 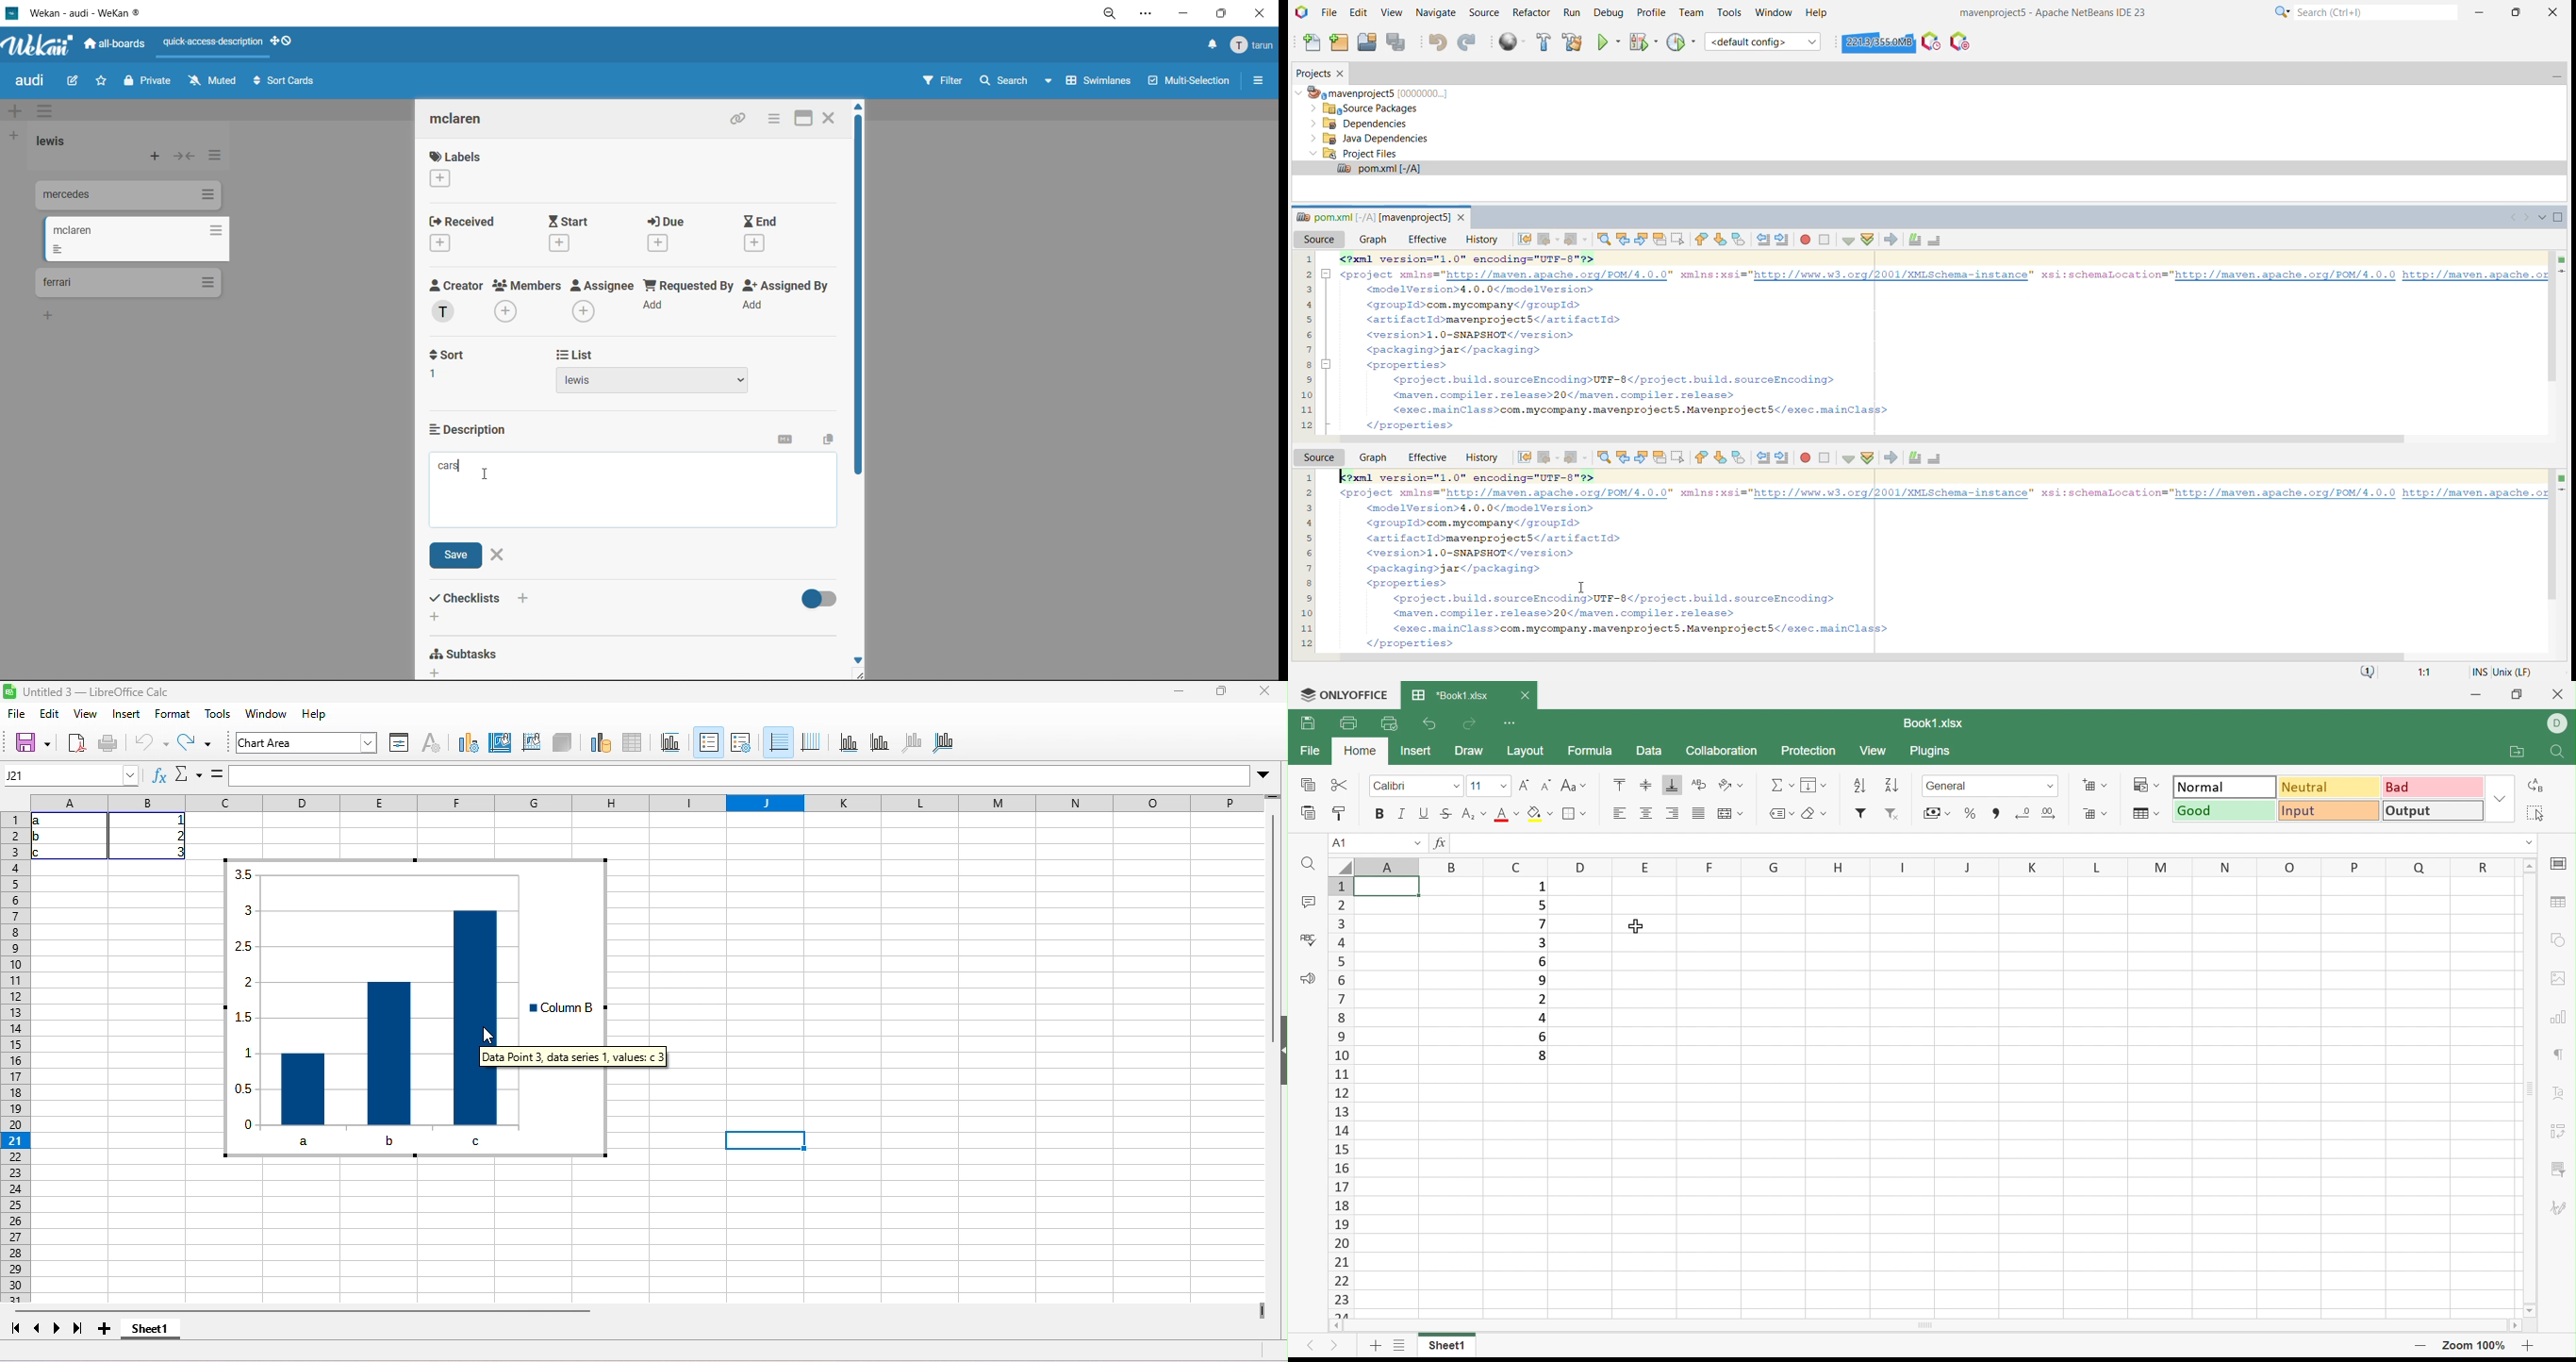 What do you see at coordinates (2561, 696) in the screenshot?
I see `Close` at bounding box center [2561, 696].